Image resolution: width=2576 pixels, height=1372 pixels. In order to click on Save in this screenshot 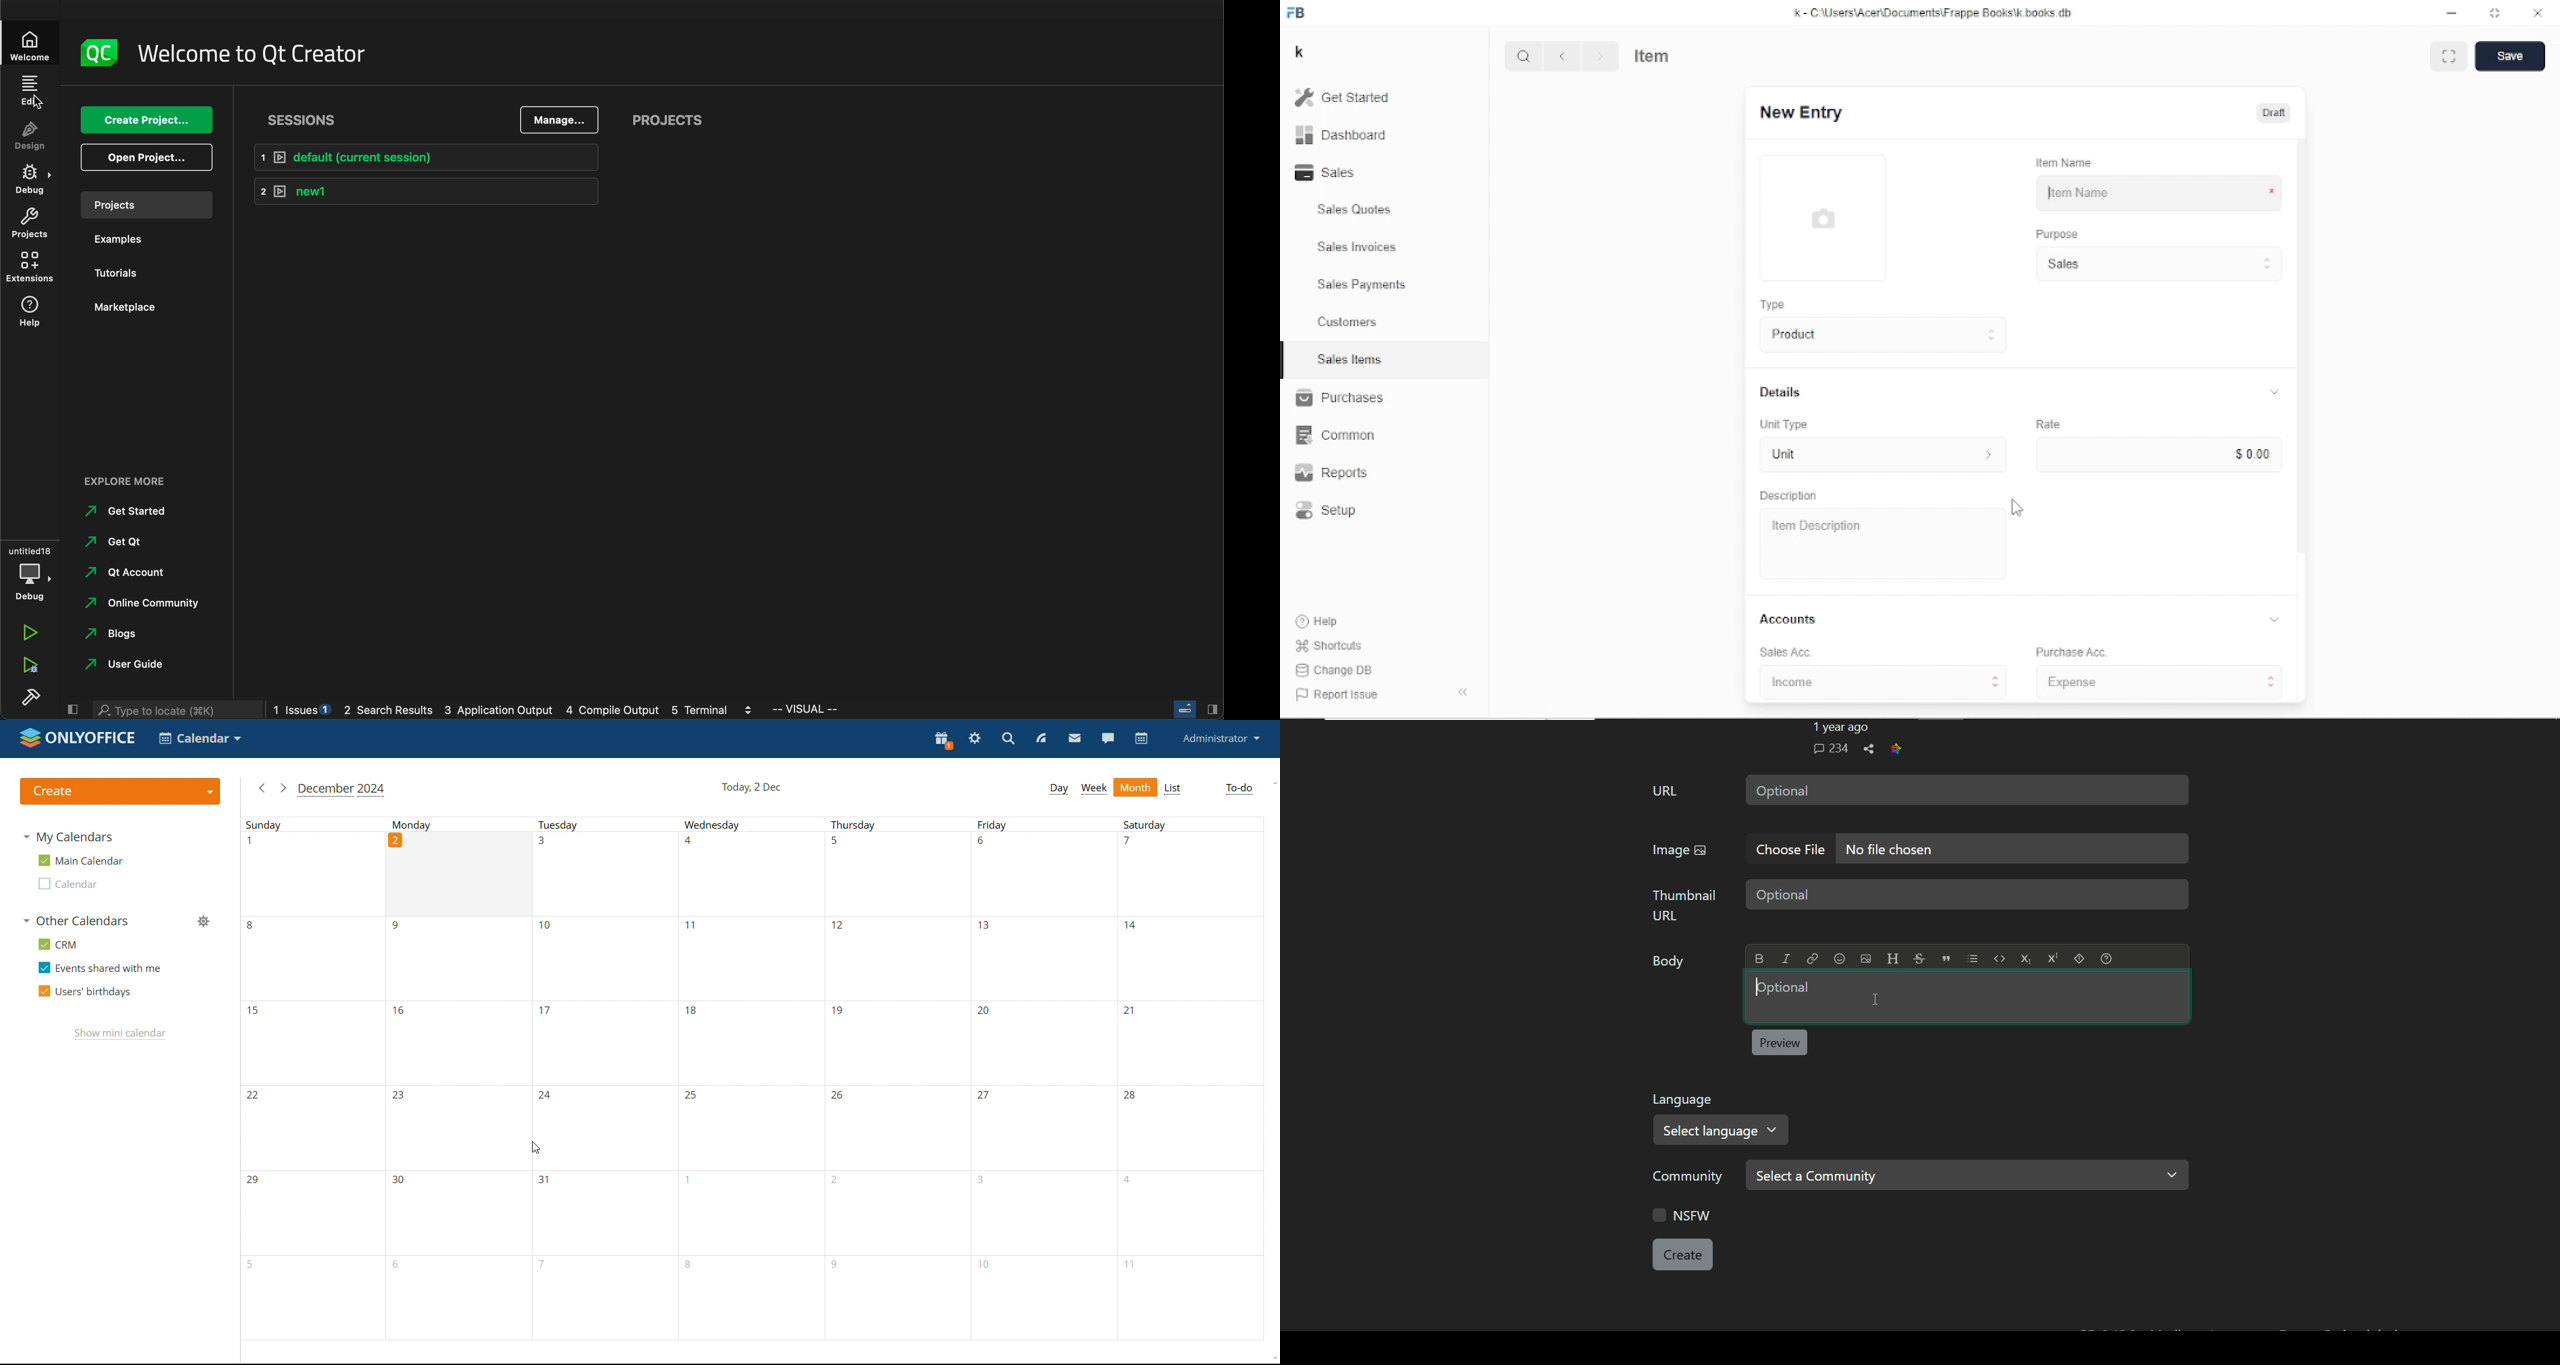, I will do `click(2511, 56)`.